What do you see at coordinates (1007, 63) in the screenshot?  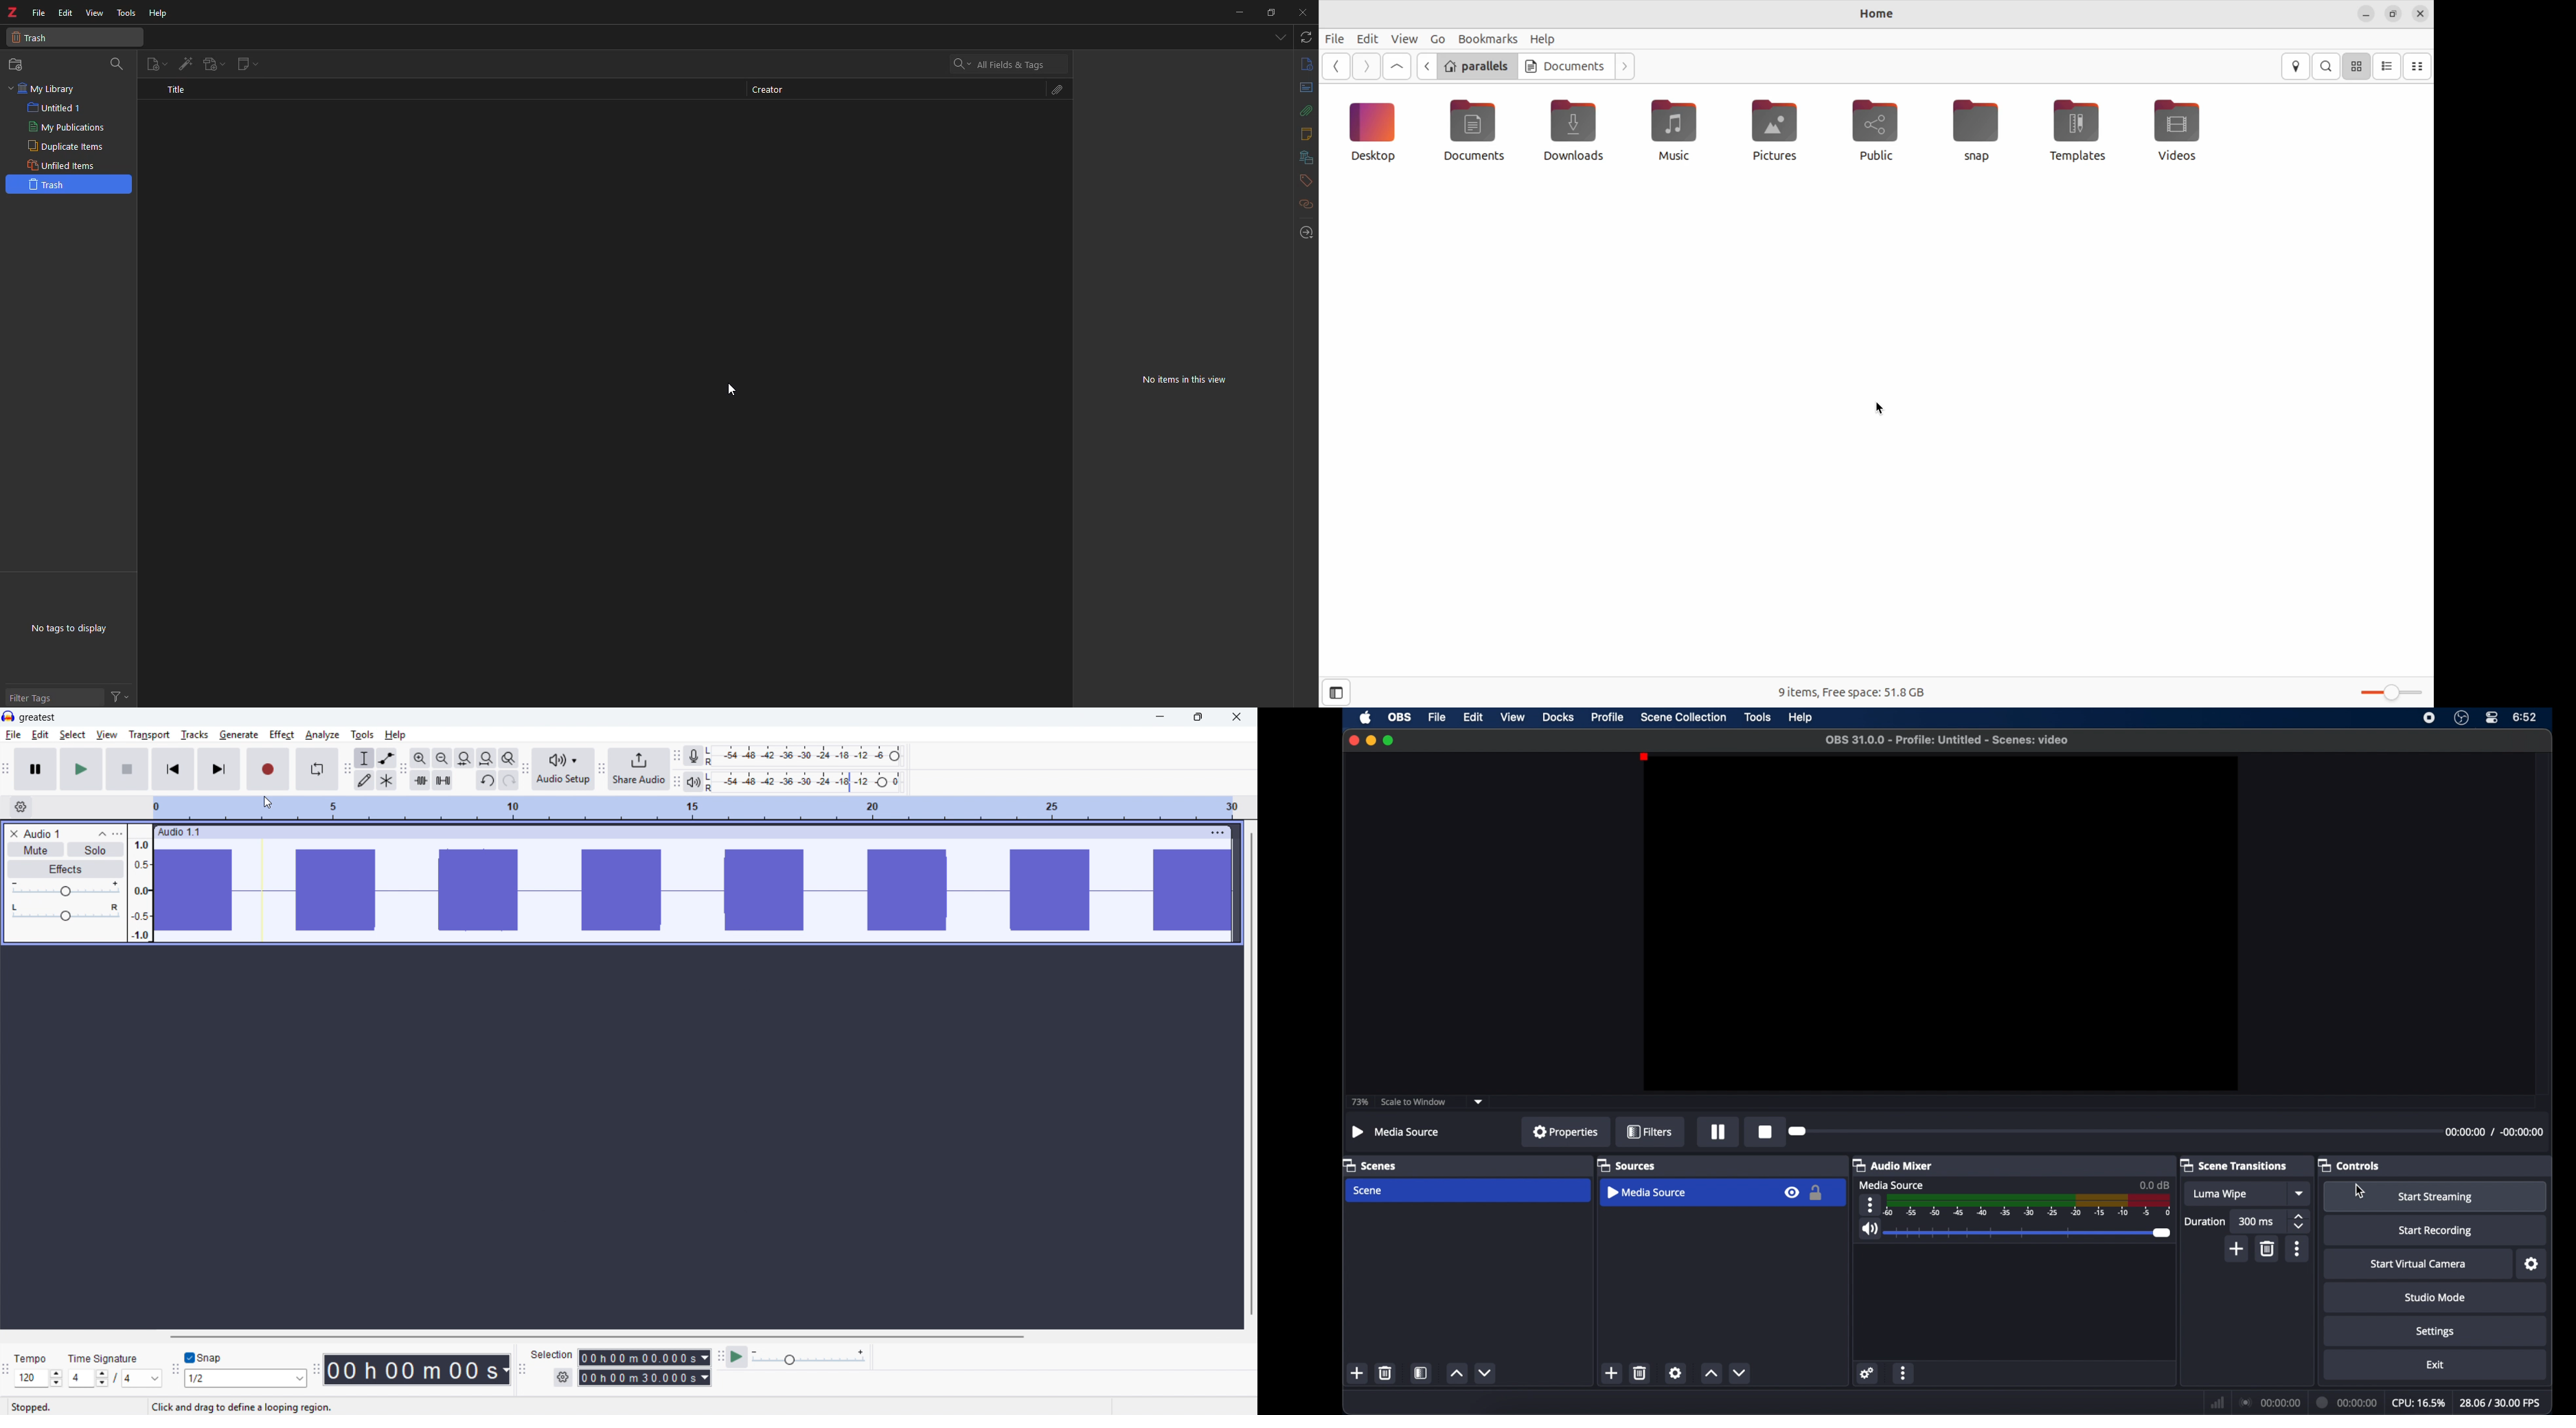 I see `search` at bounding box center [1007, 63].